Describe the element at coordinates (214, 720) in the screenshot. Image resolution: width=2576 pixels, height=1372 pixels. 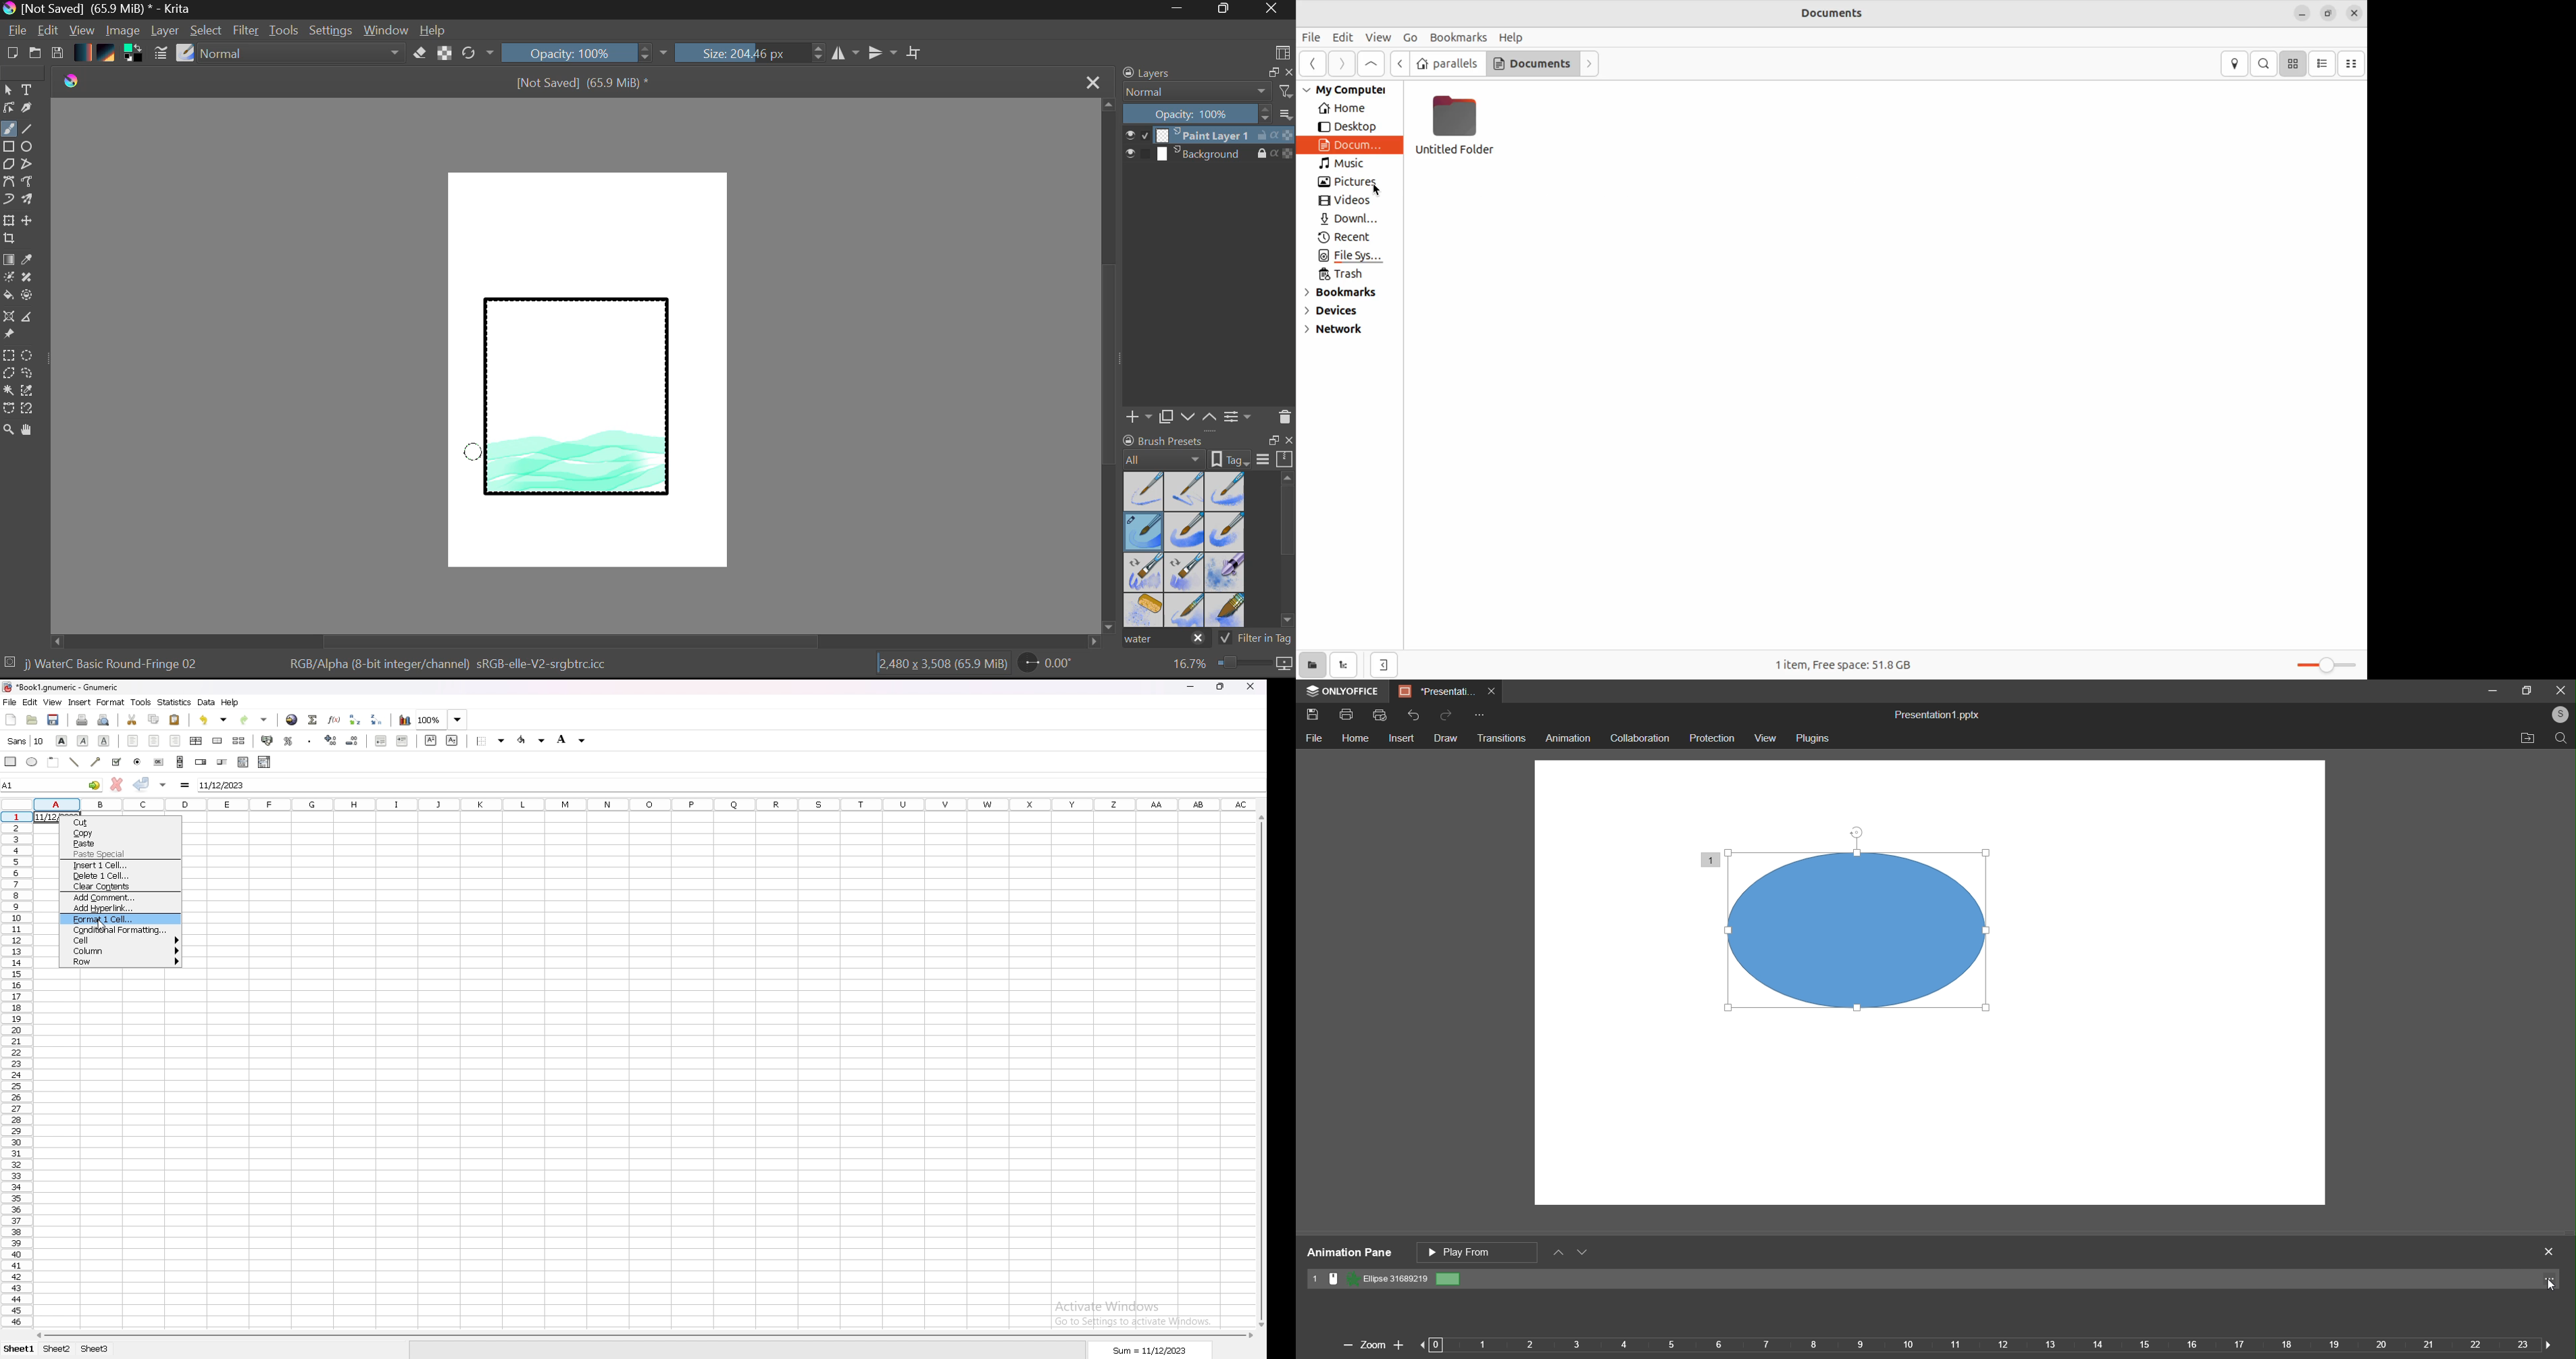
I see `undo` at that location.